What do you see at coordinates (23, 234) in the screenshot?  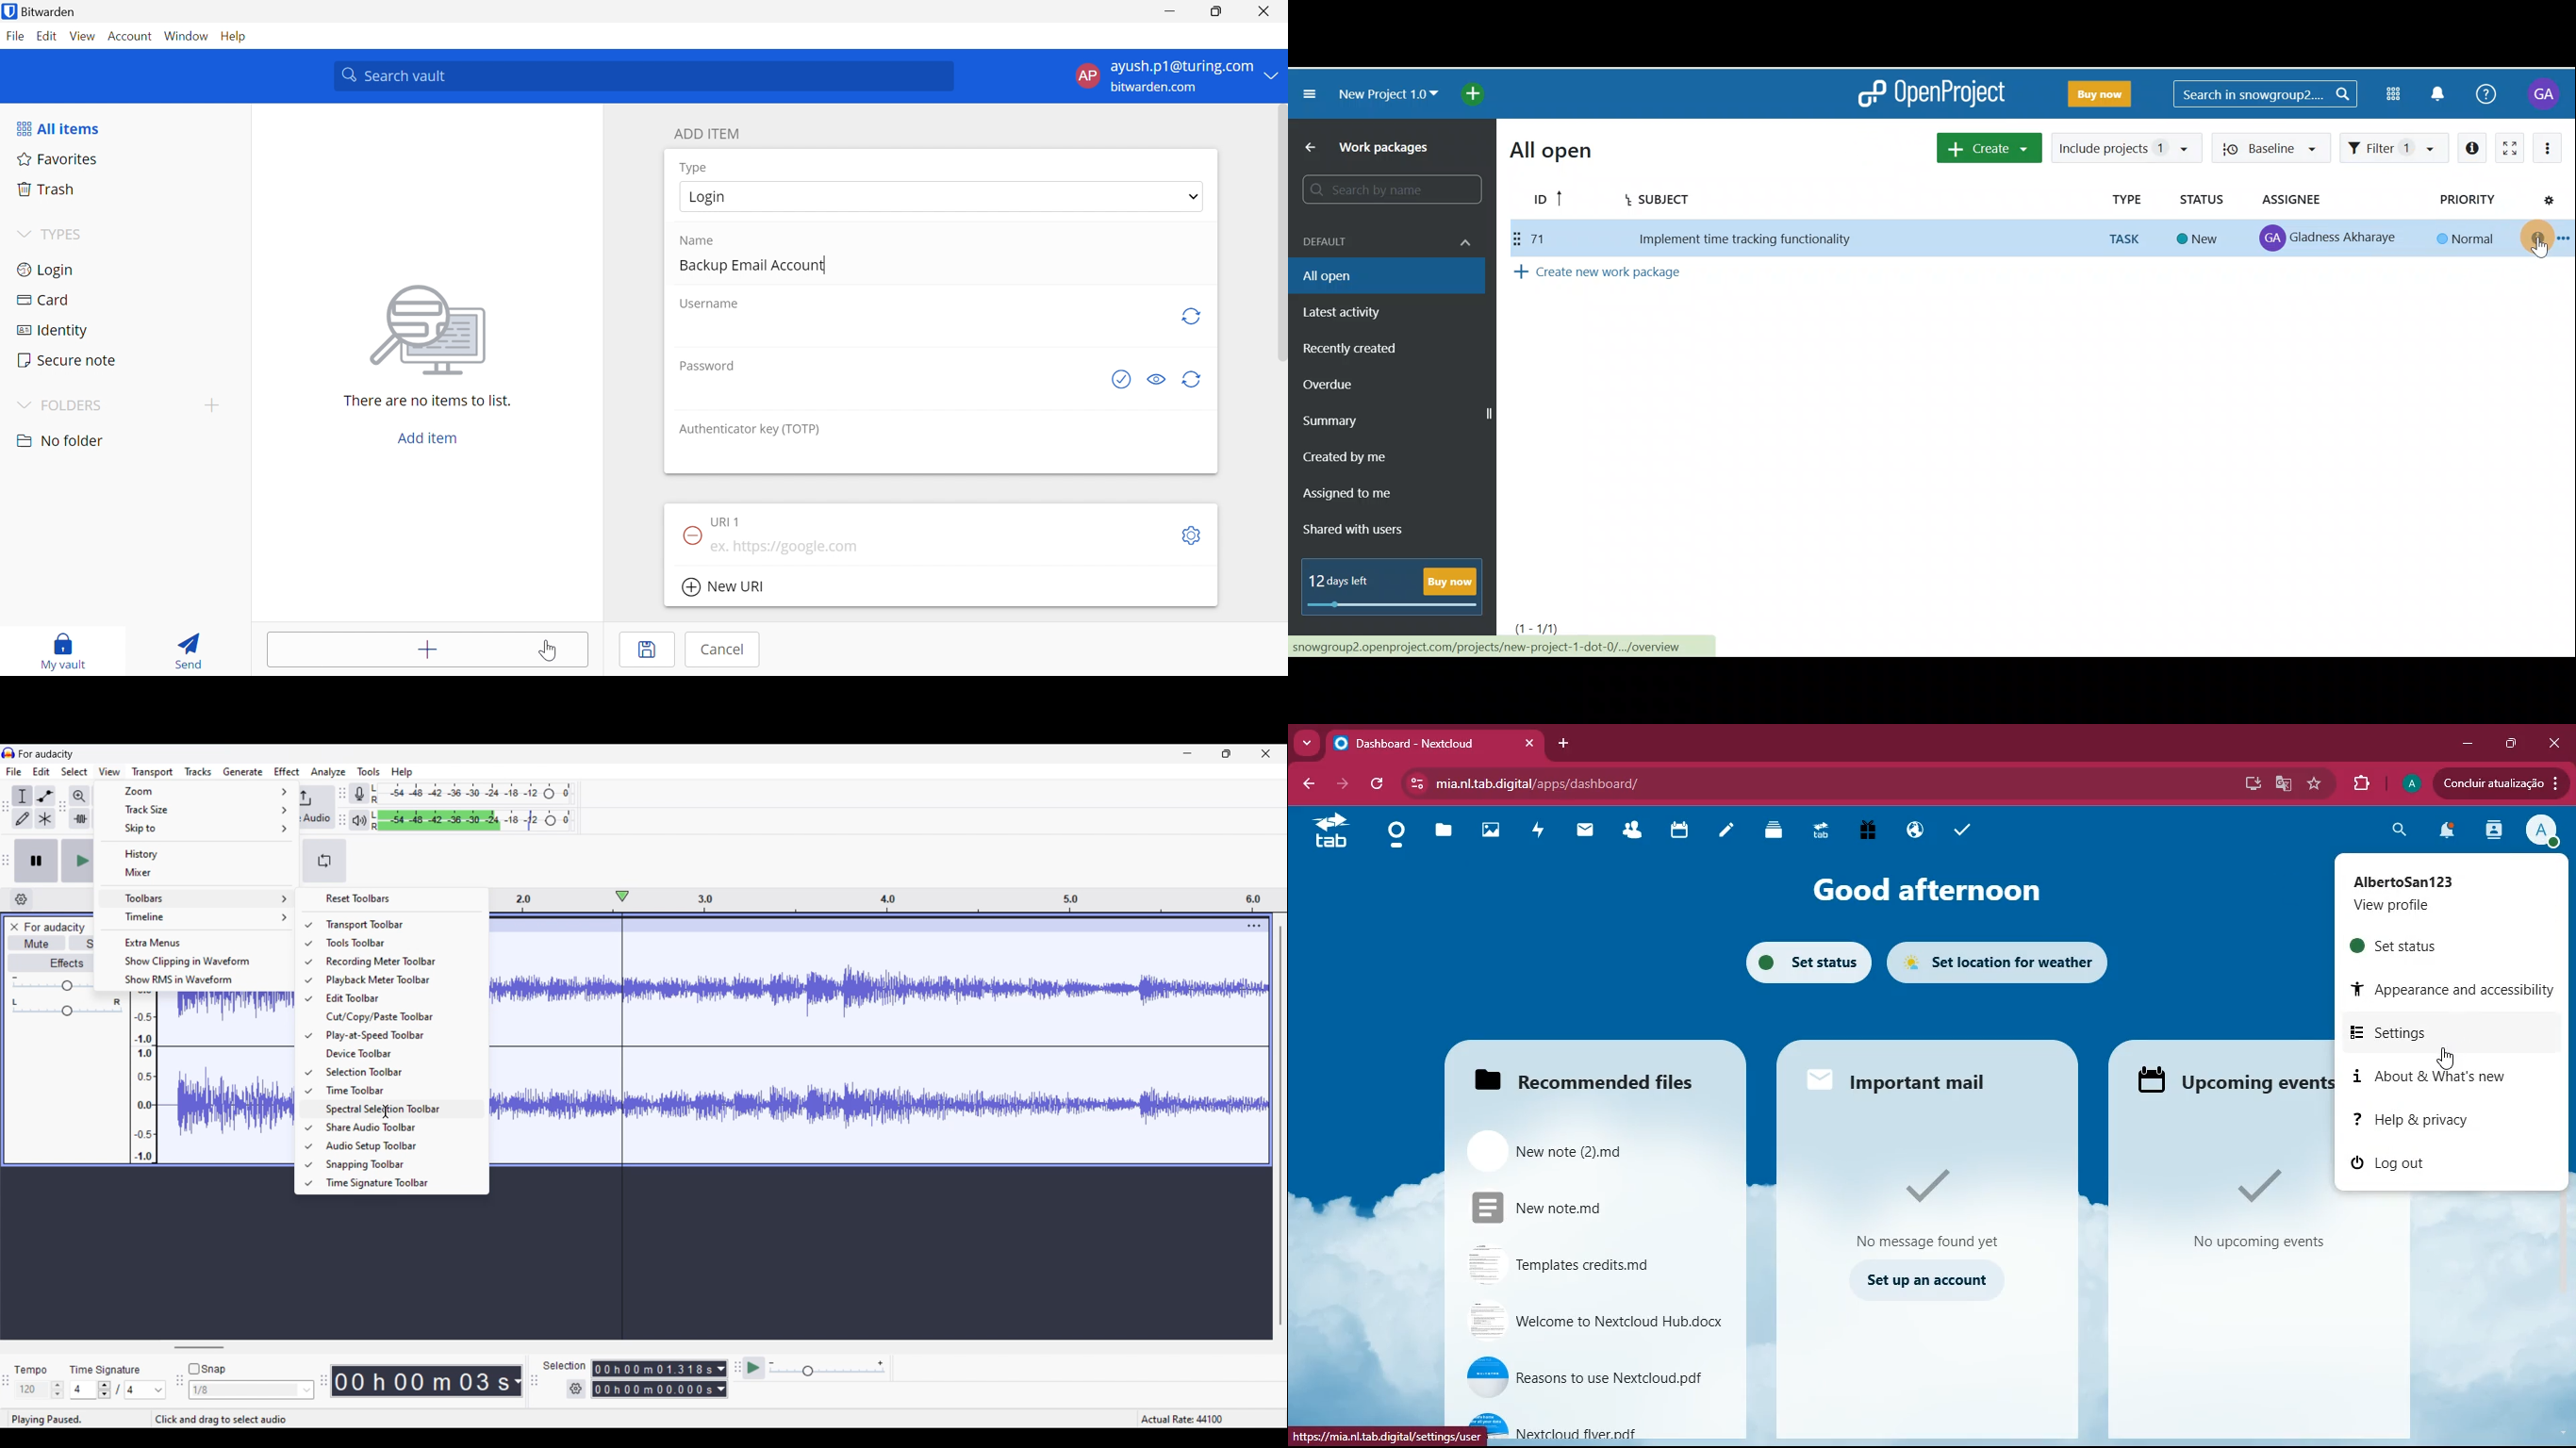 I see `Drop Down` at bounding box center [23, 234].